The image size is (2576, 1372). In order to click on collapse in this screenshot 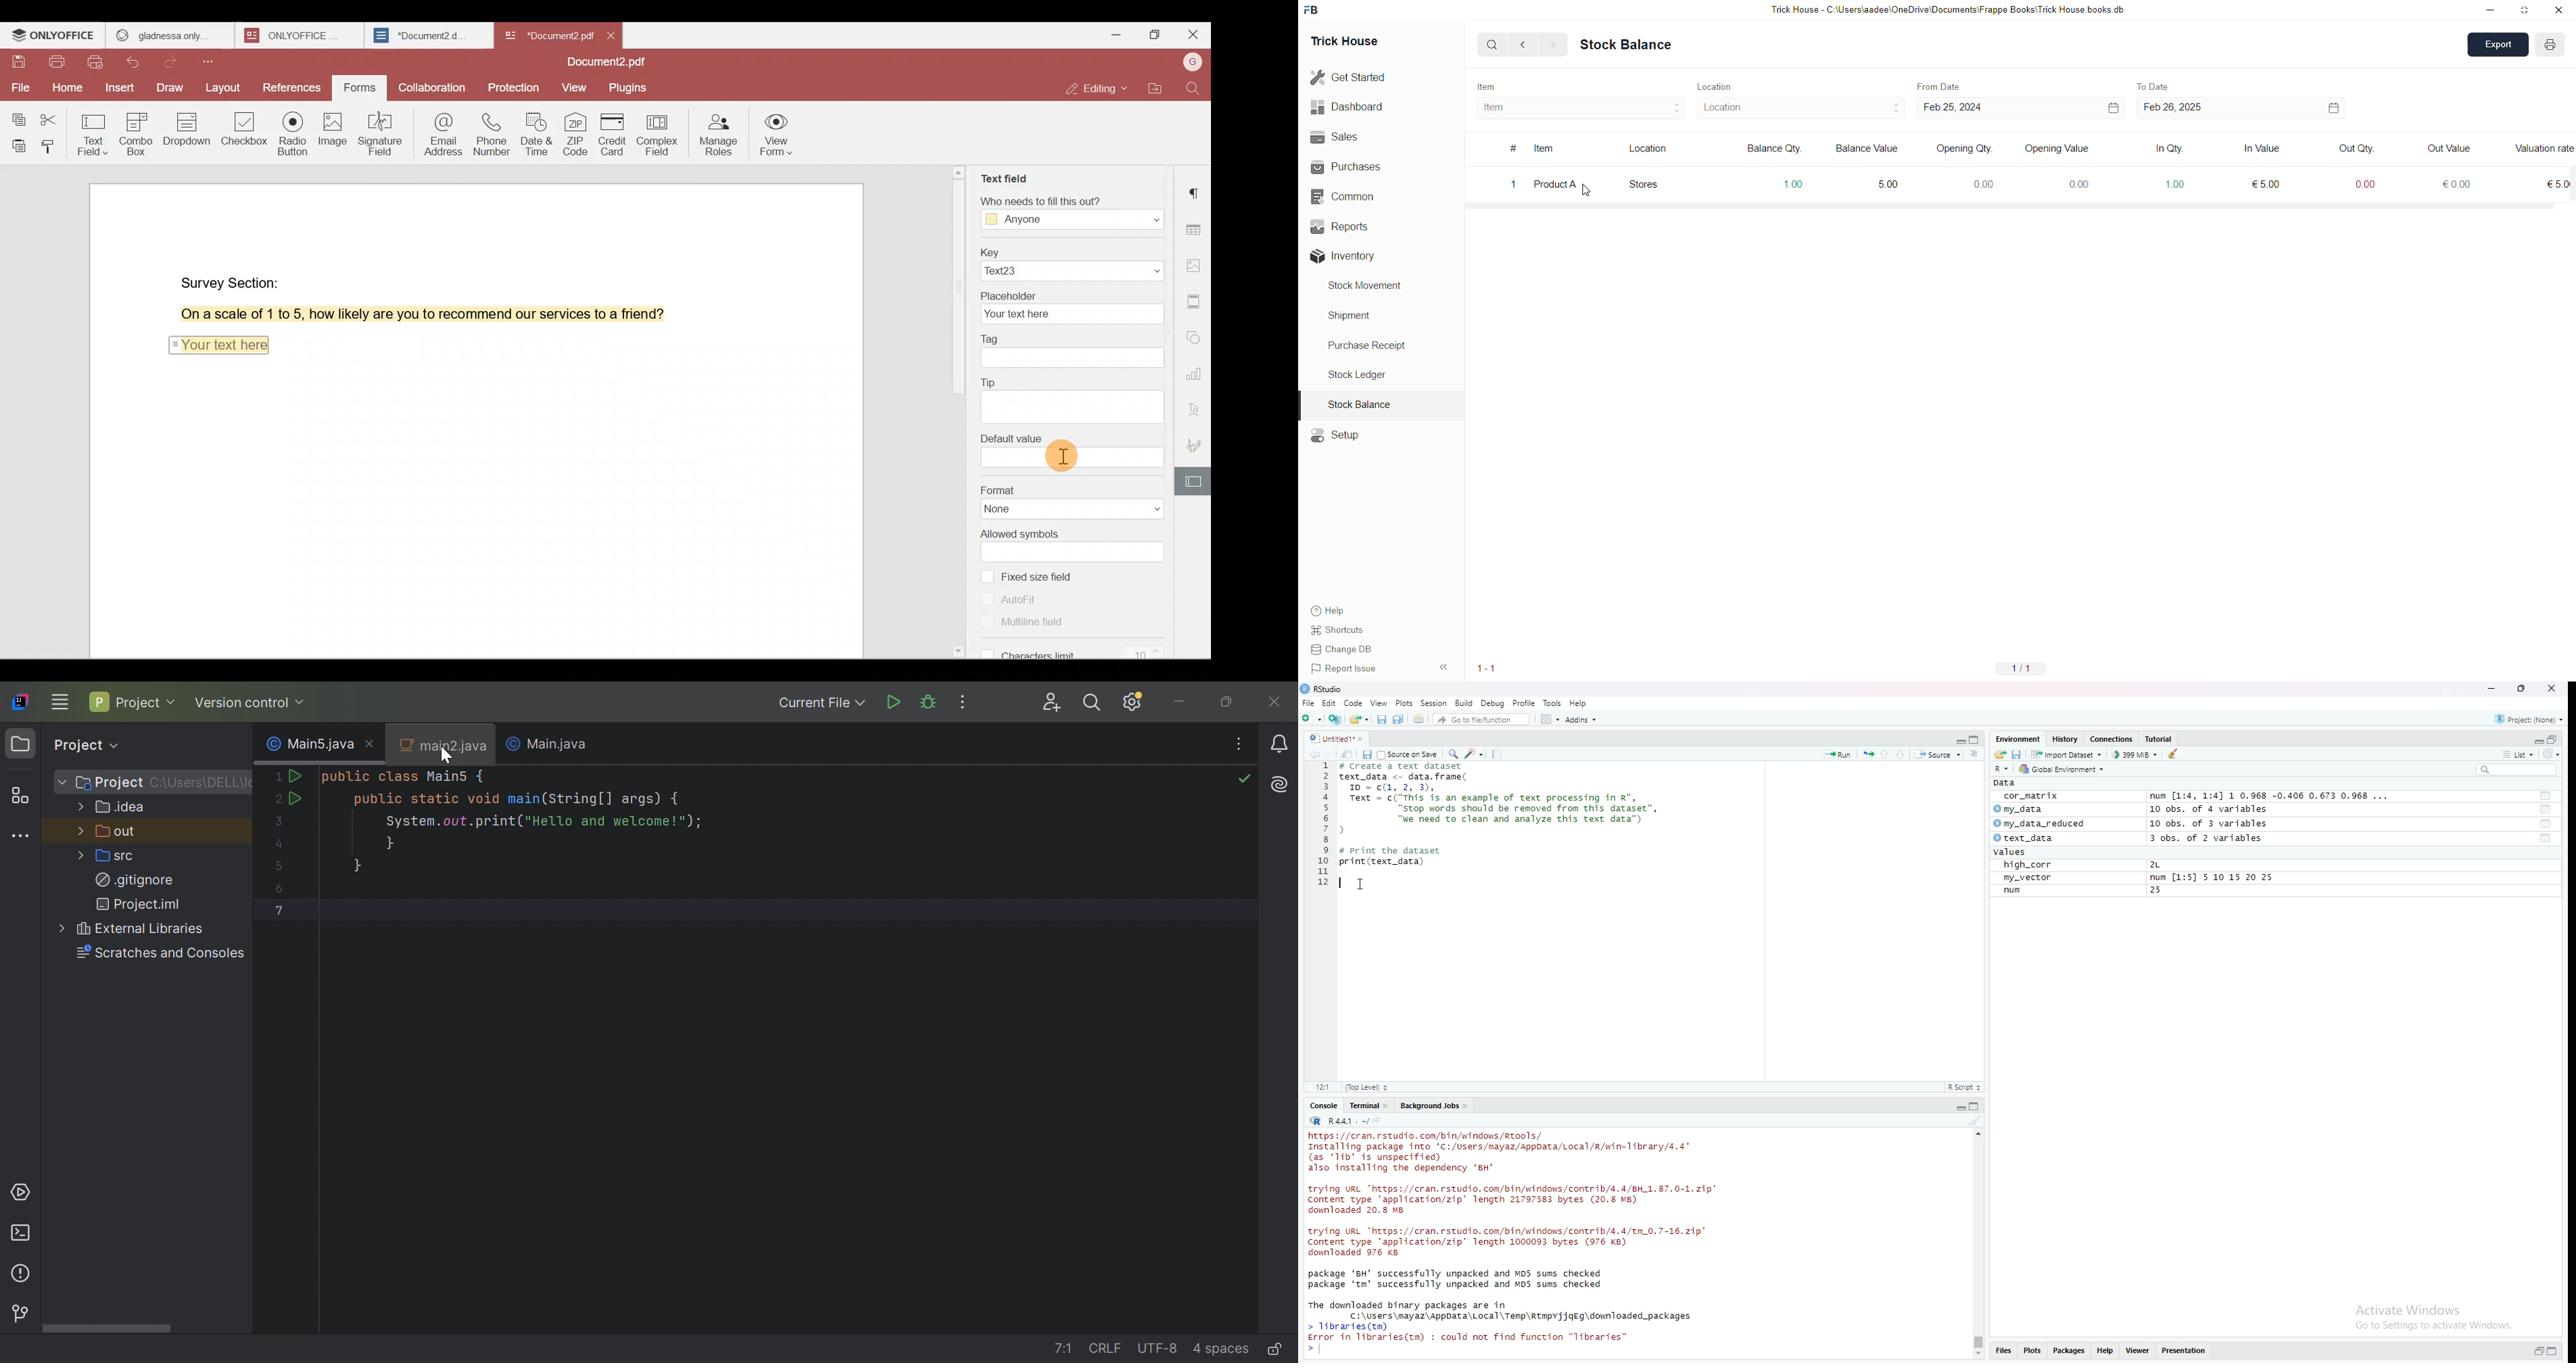, I will do `click(1976, 1106)`.